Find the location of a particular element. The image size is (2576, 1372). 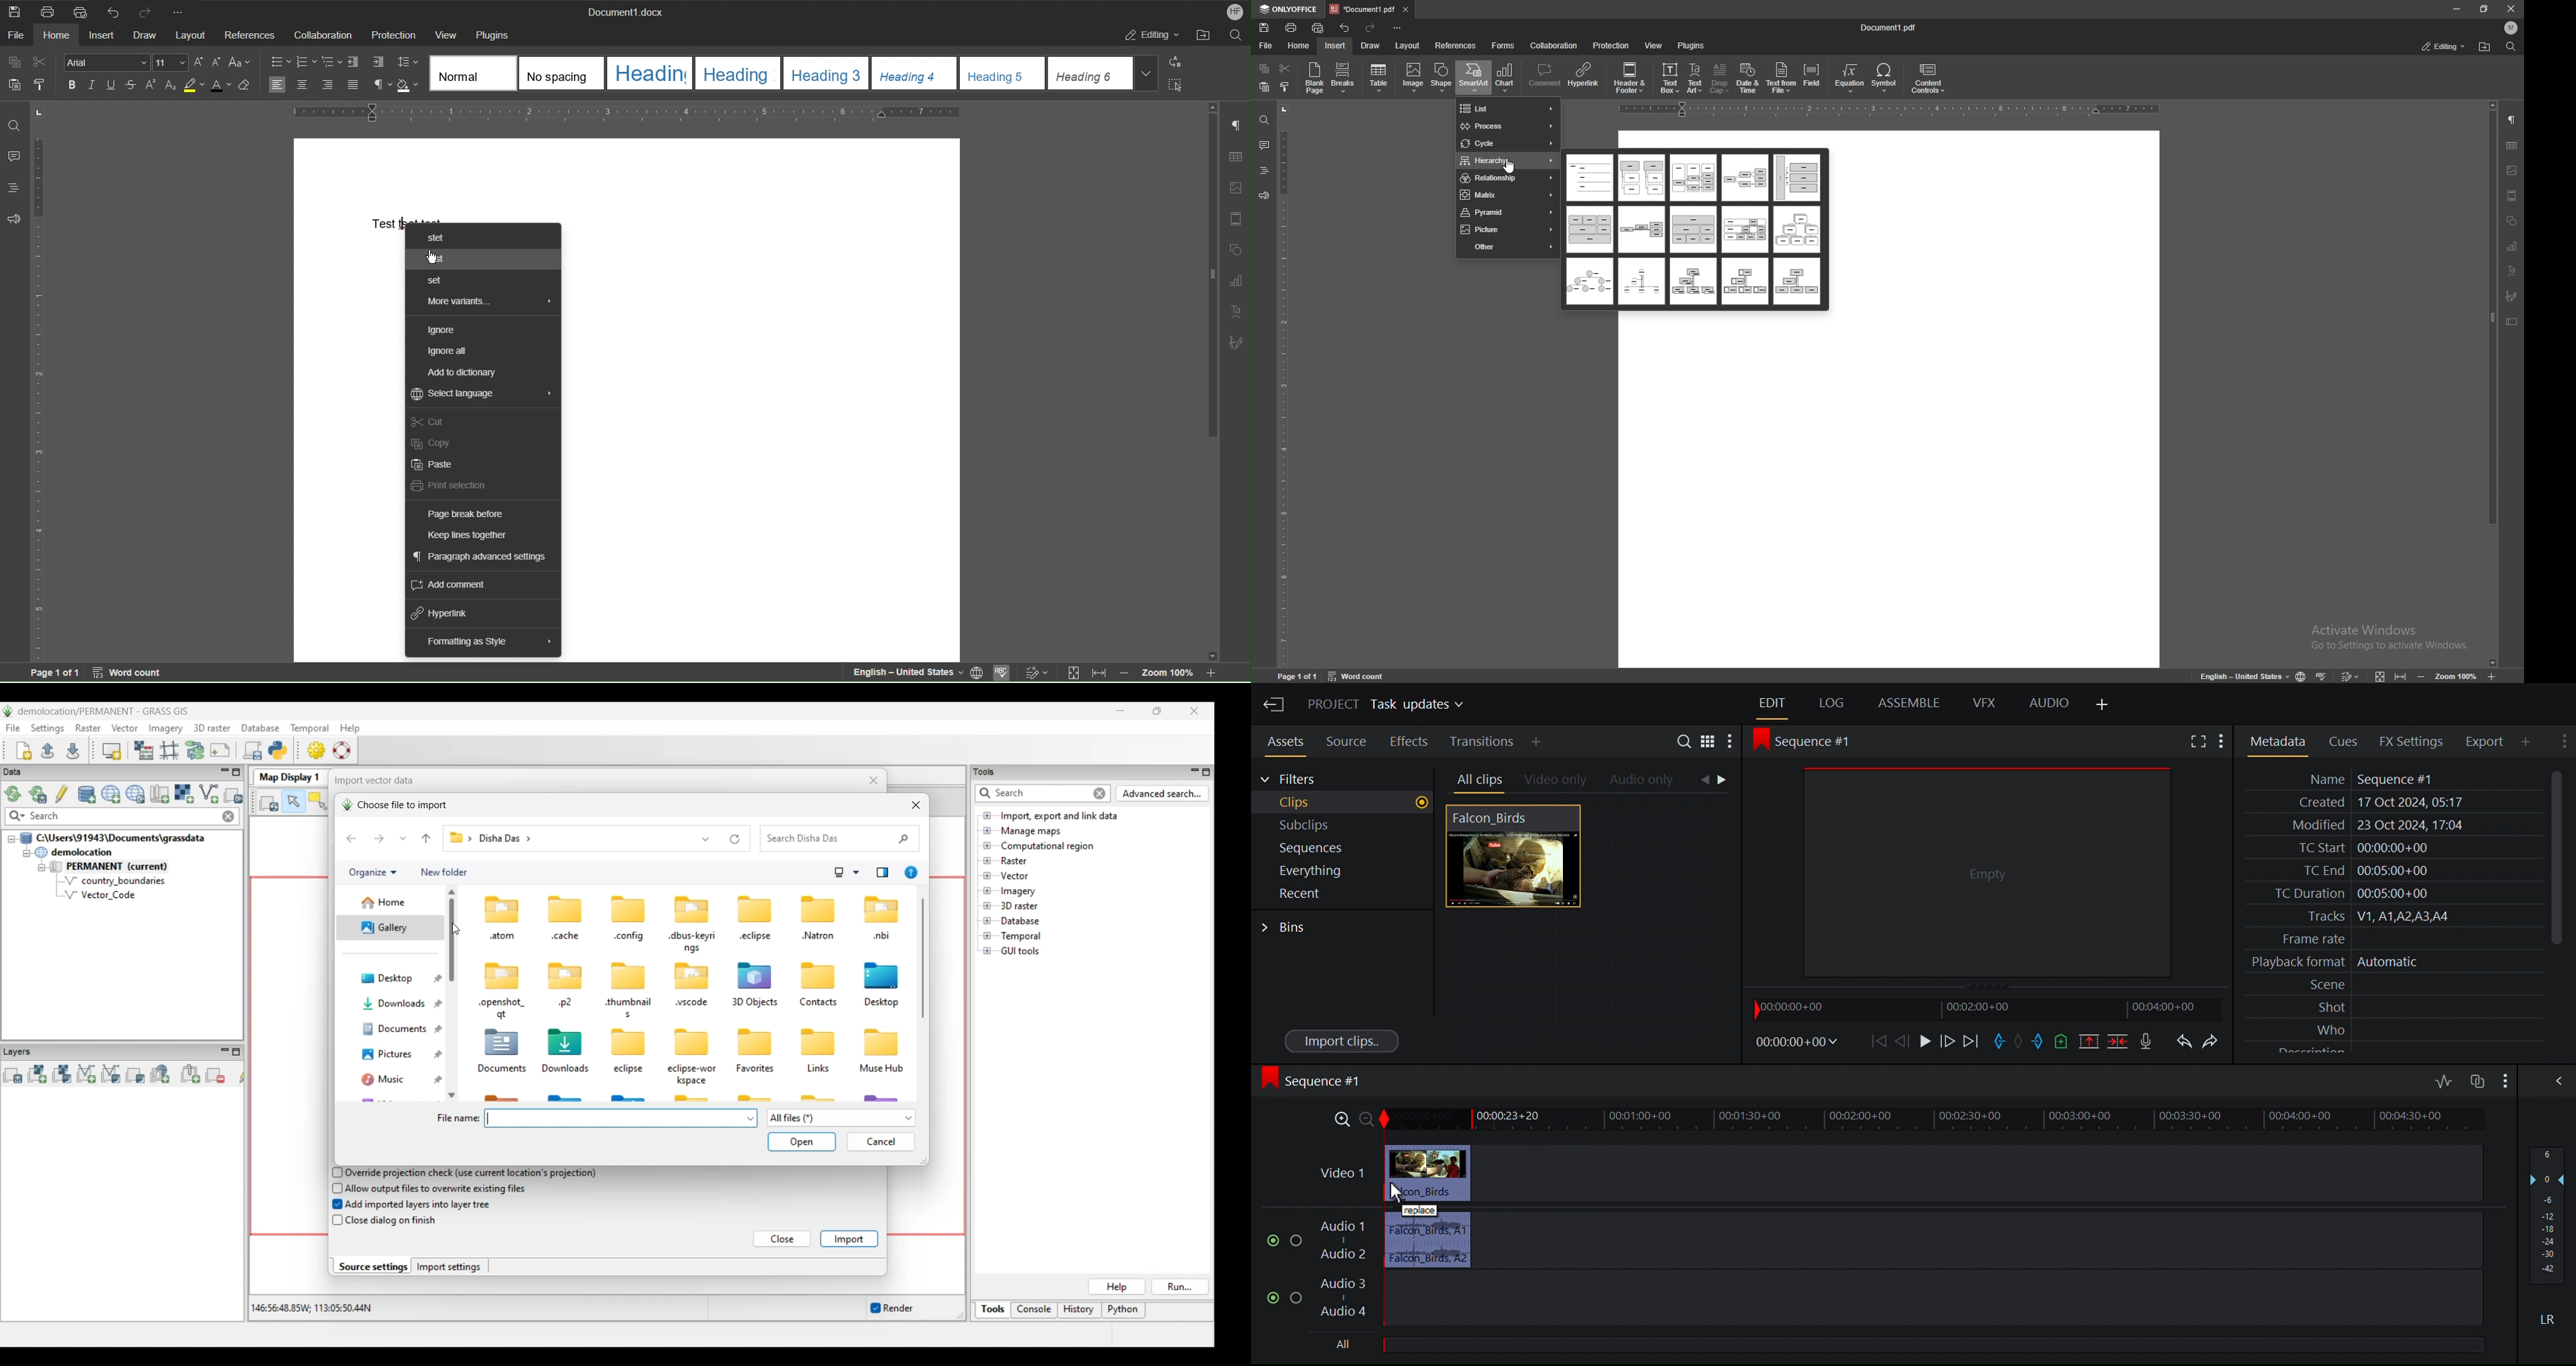

Who is located at coordinates (2395, 1028).